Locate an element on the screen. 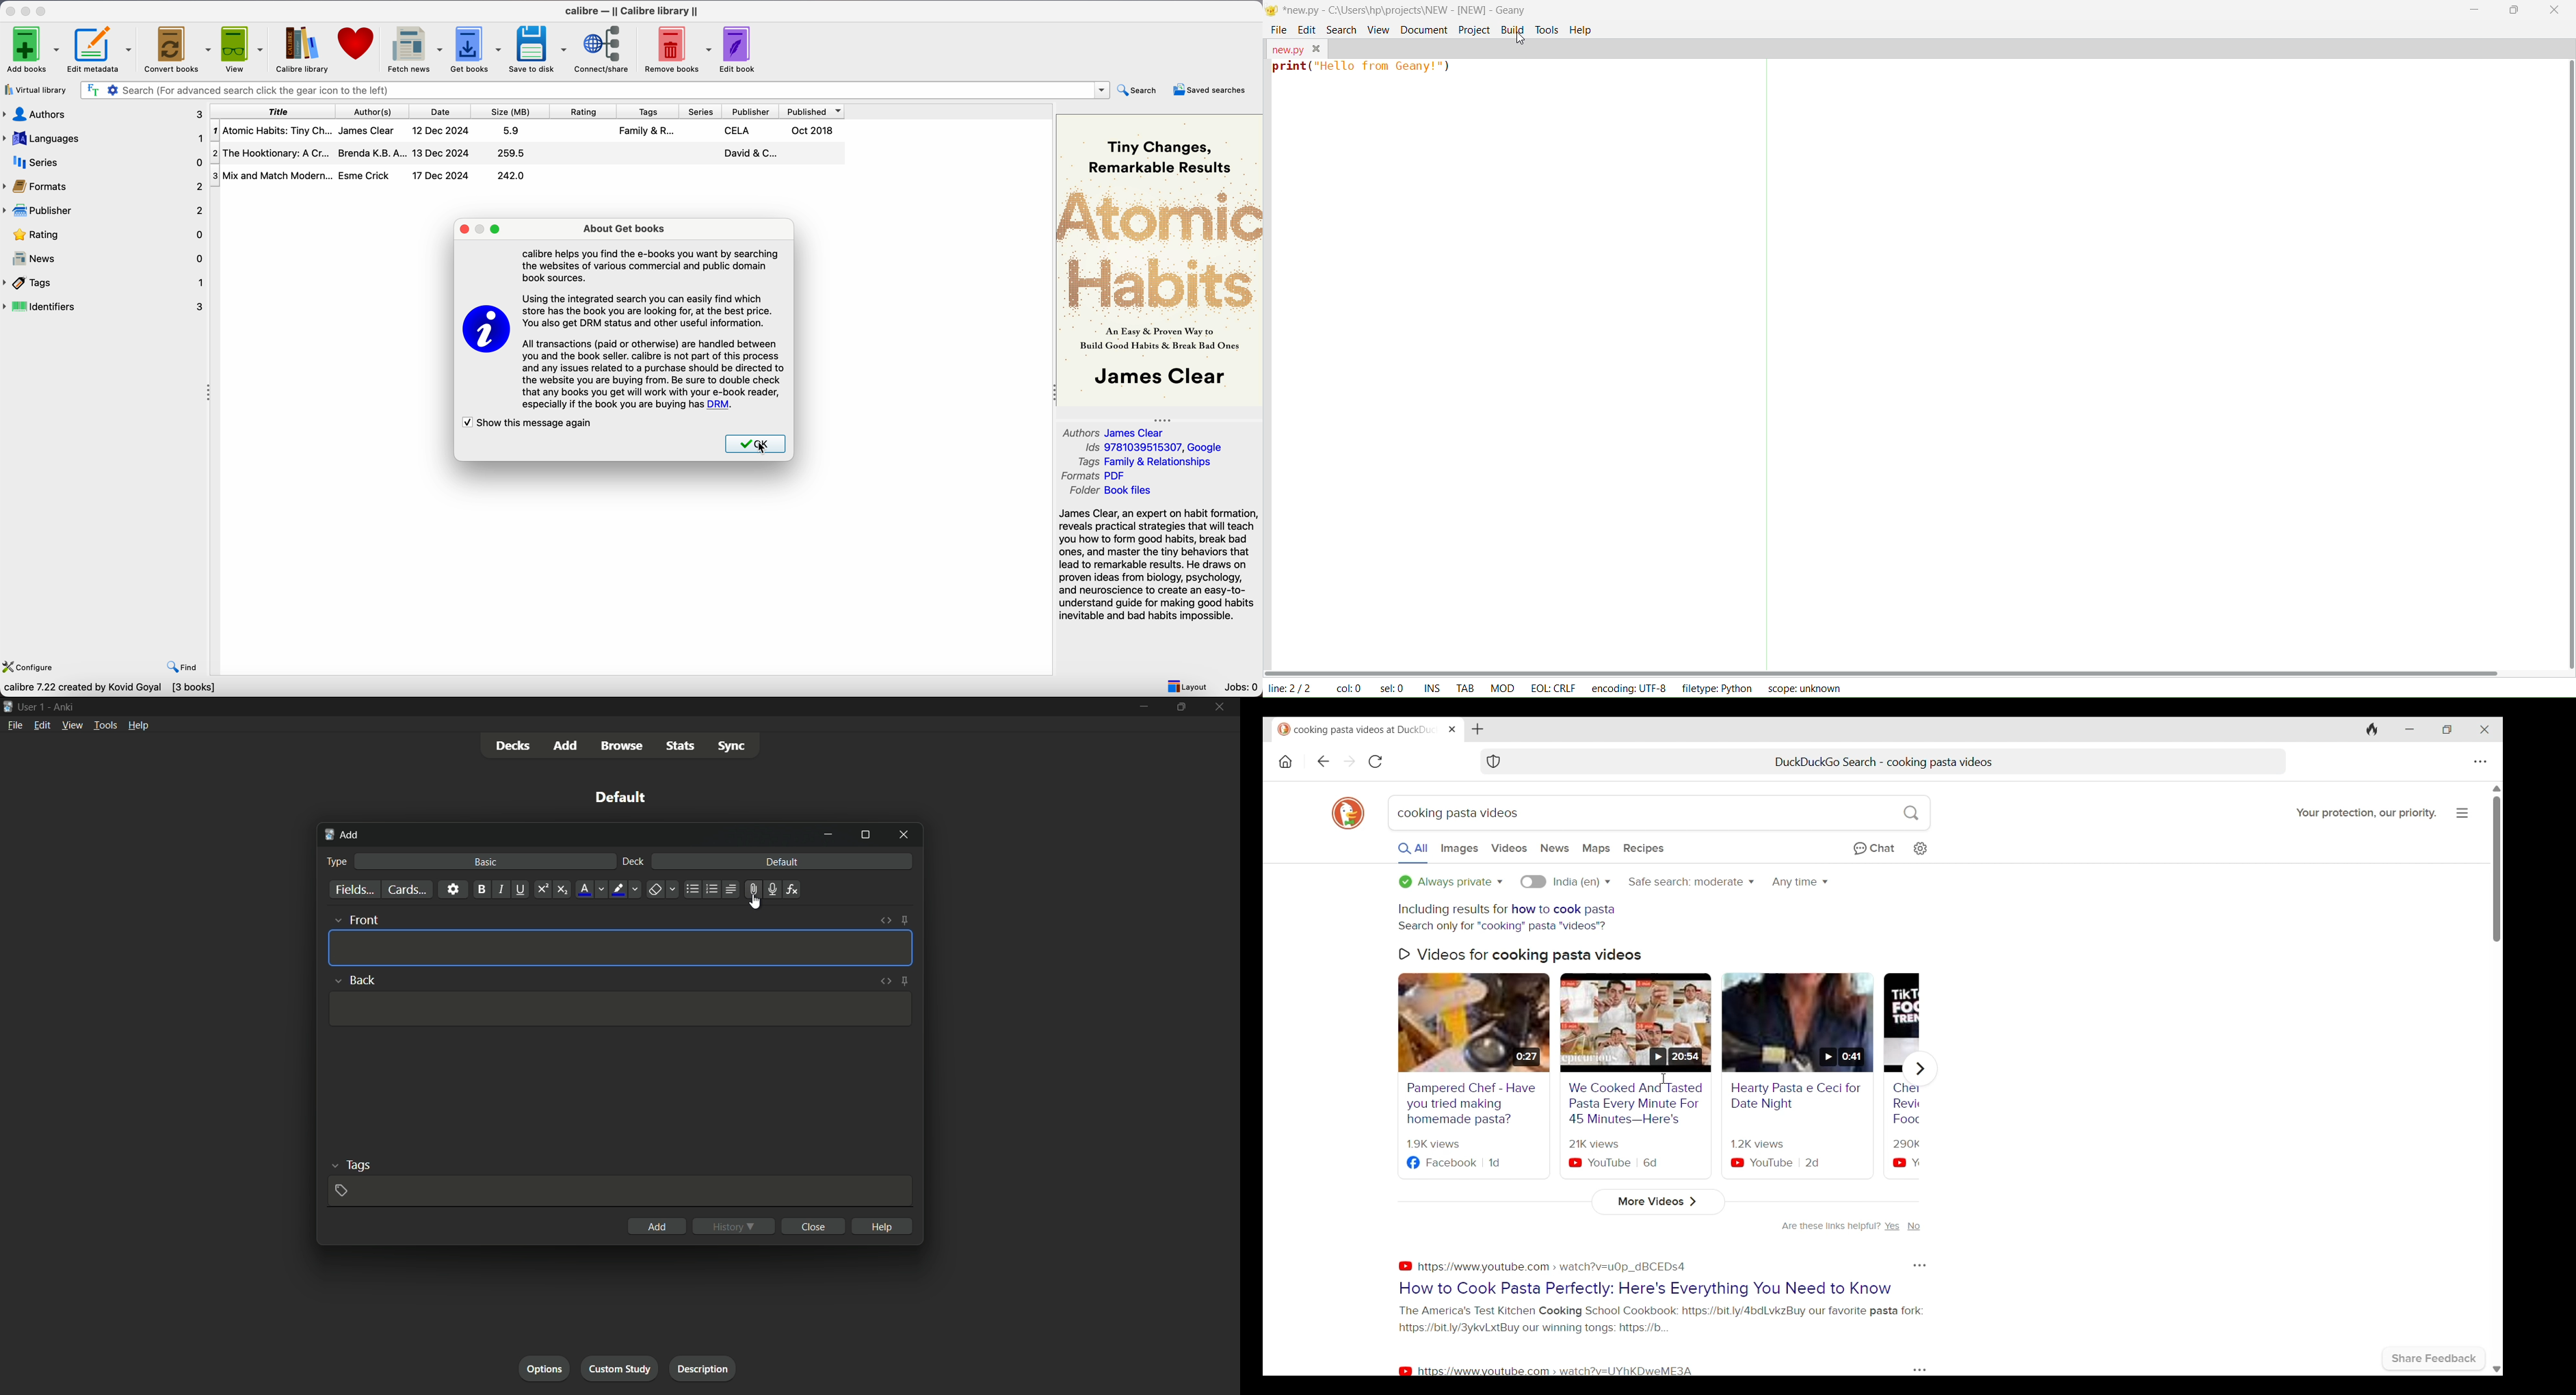  browse is located at coordinates (621, 747).